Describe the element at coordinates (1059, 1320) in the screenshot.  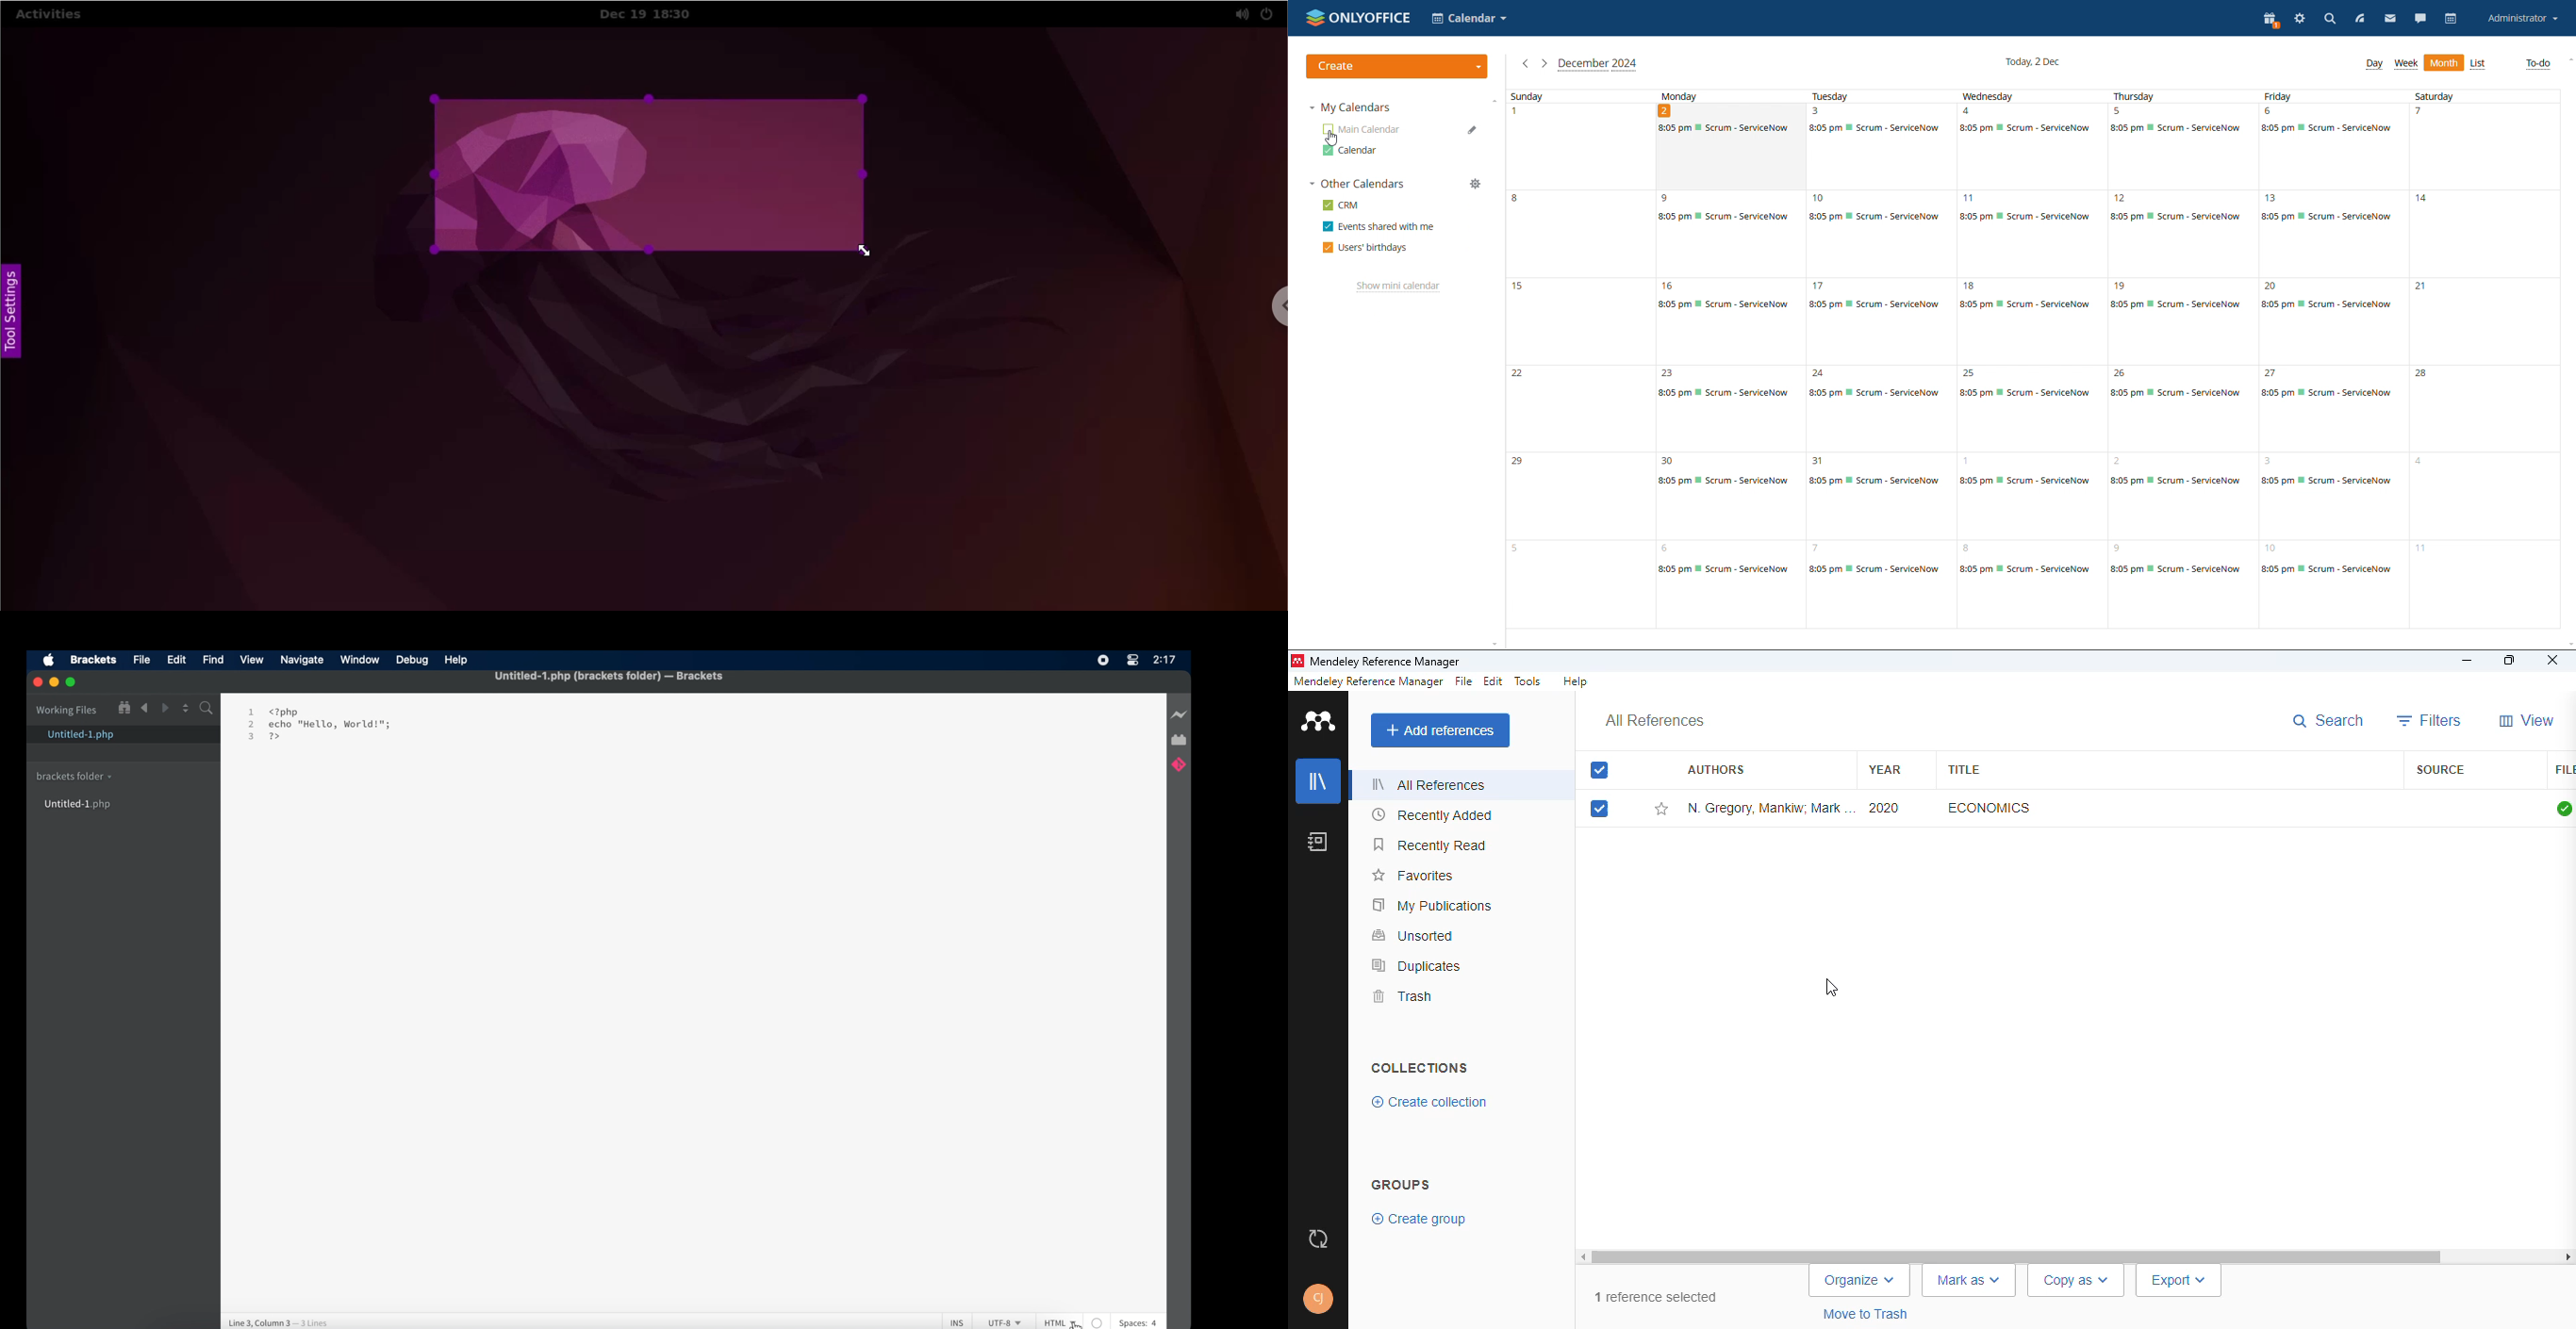
I see `HTML` at that location.